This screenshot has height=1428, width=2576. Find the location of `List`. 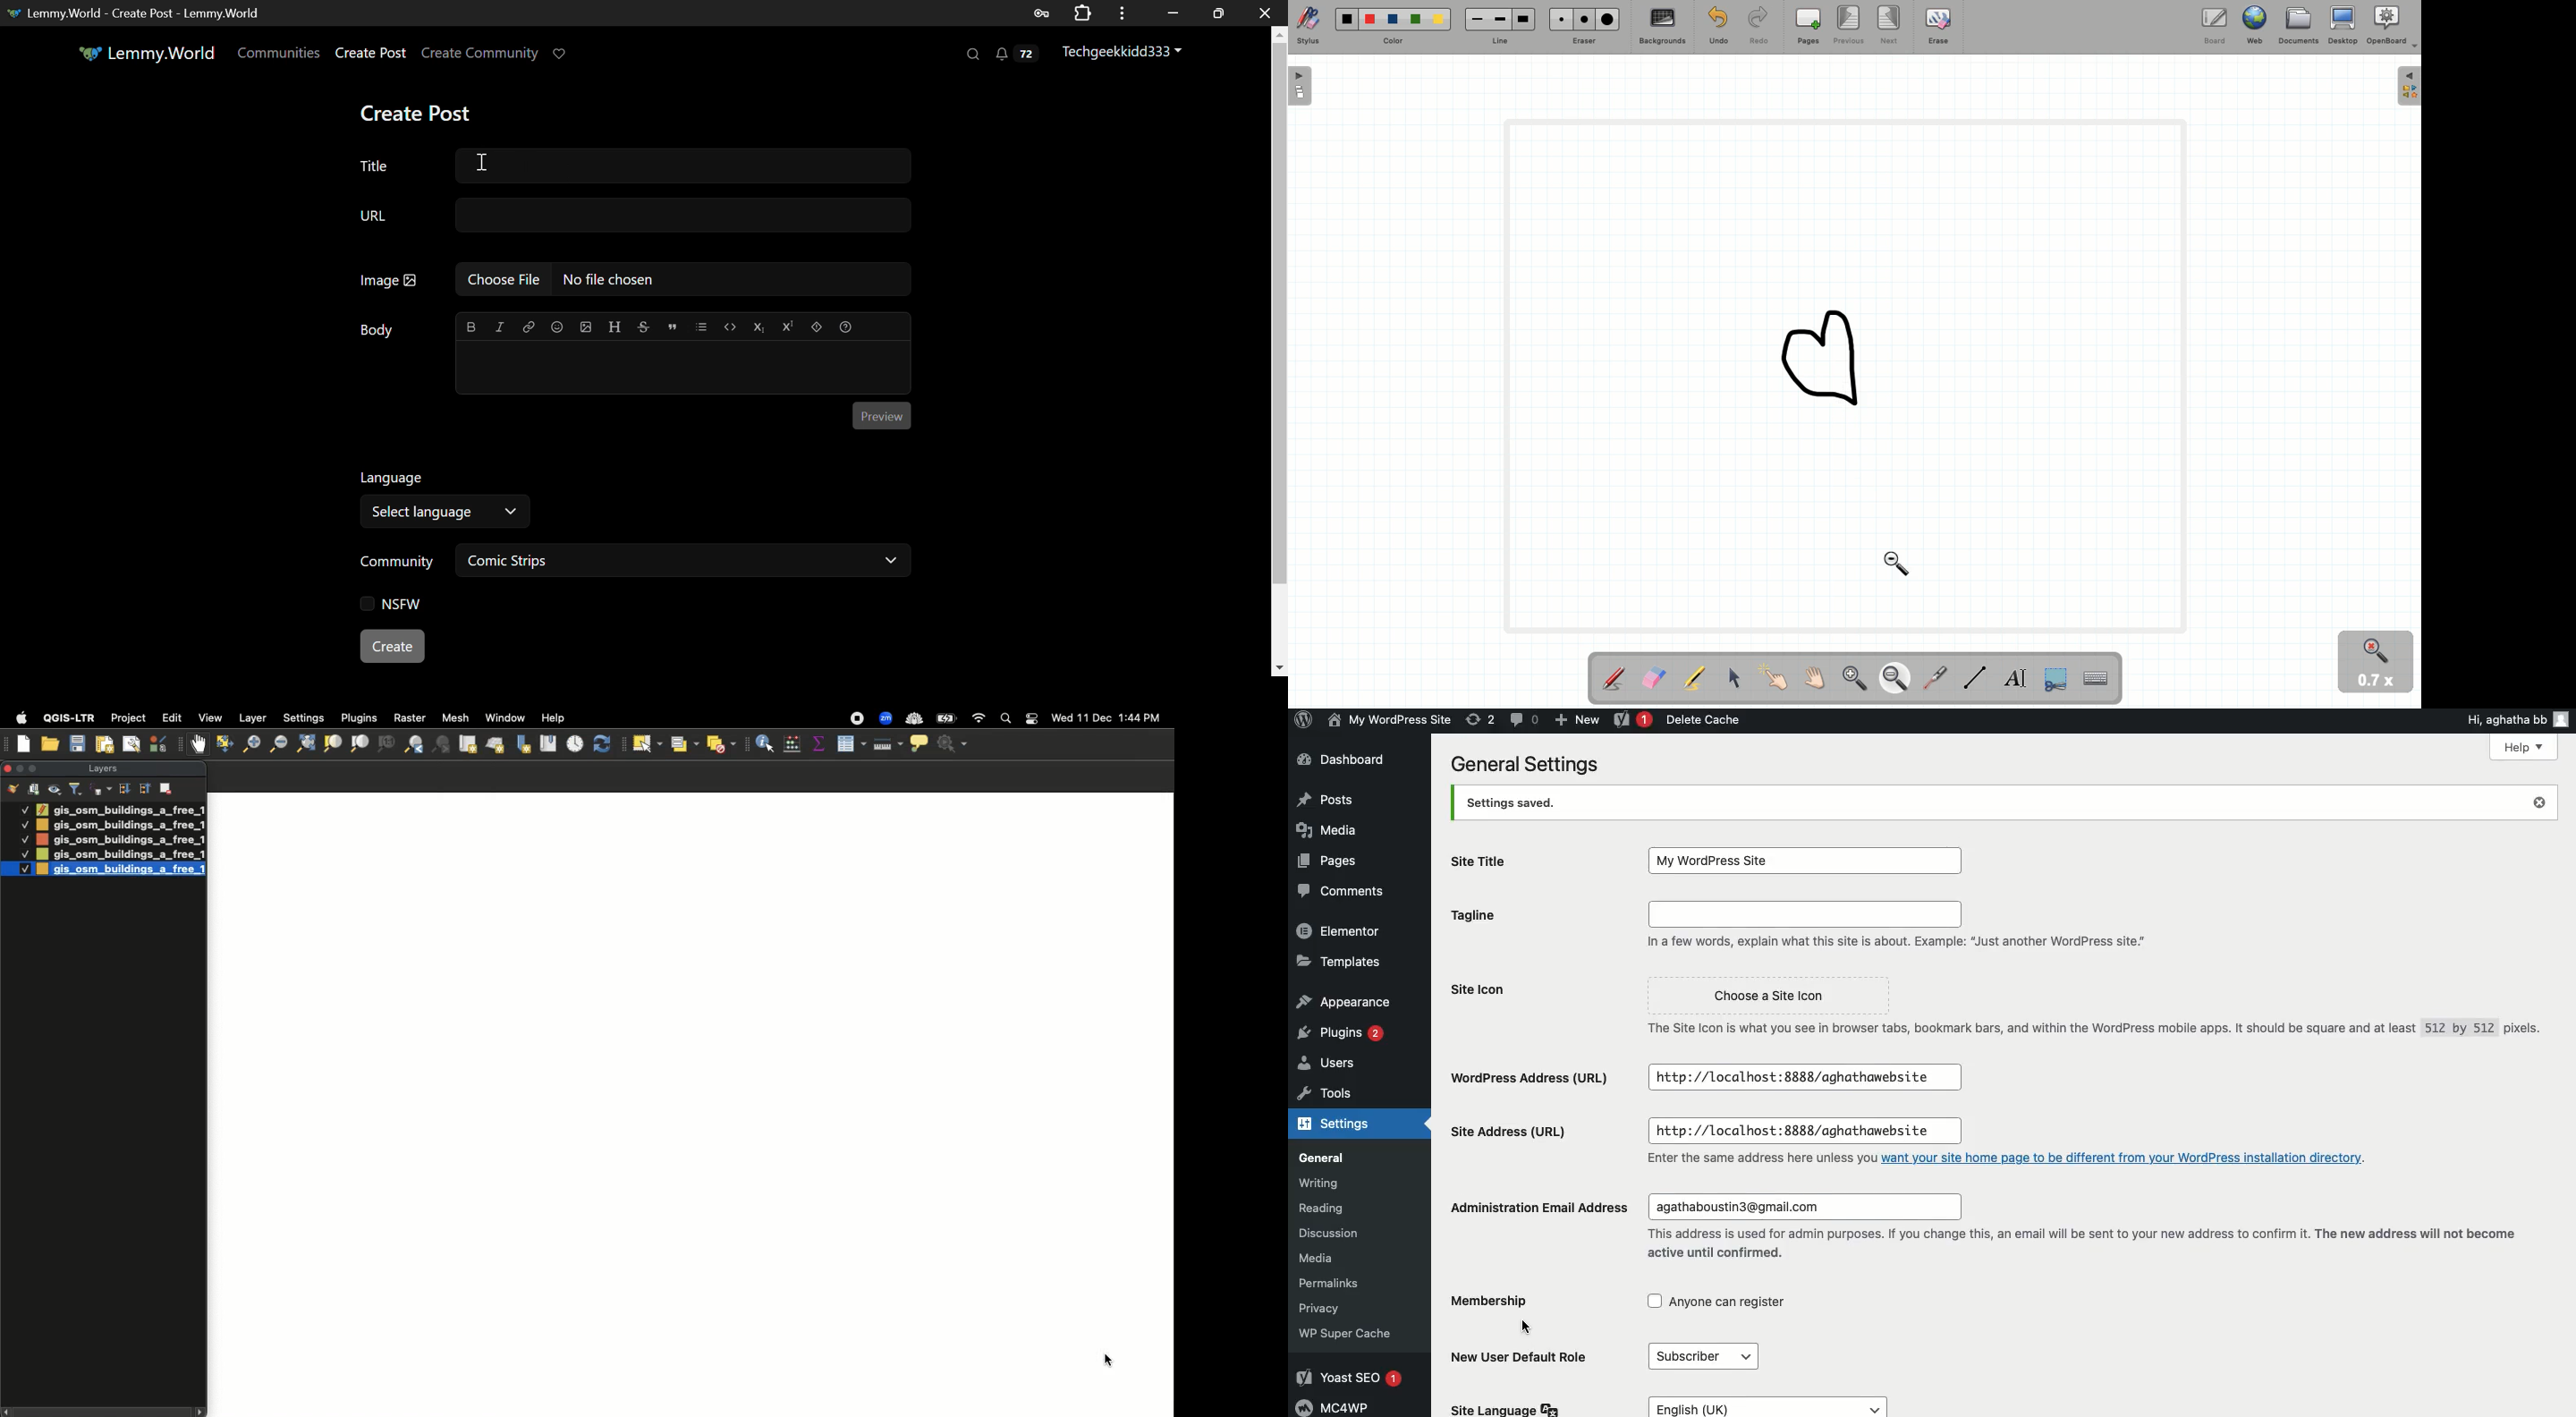

List is located at coordinates (701, 325).